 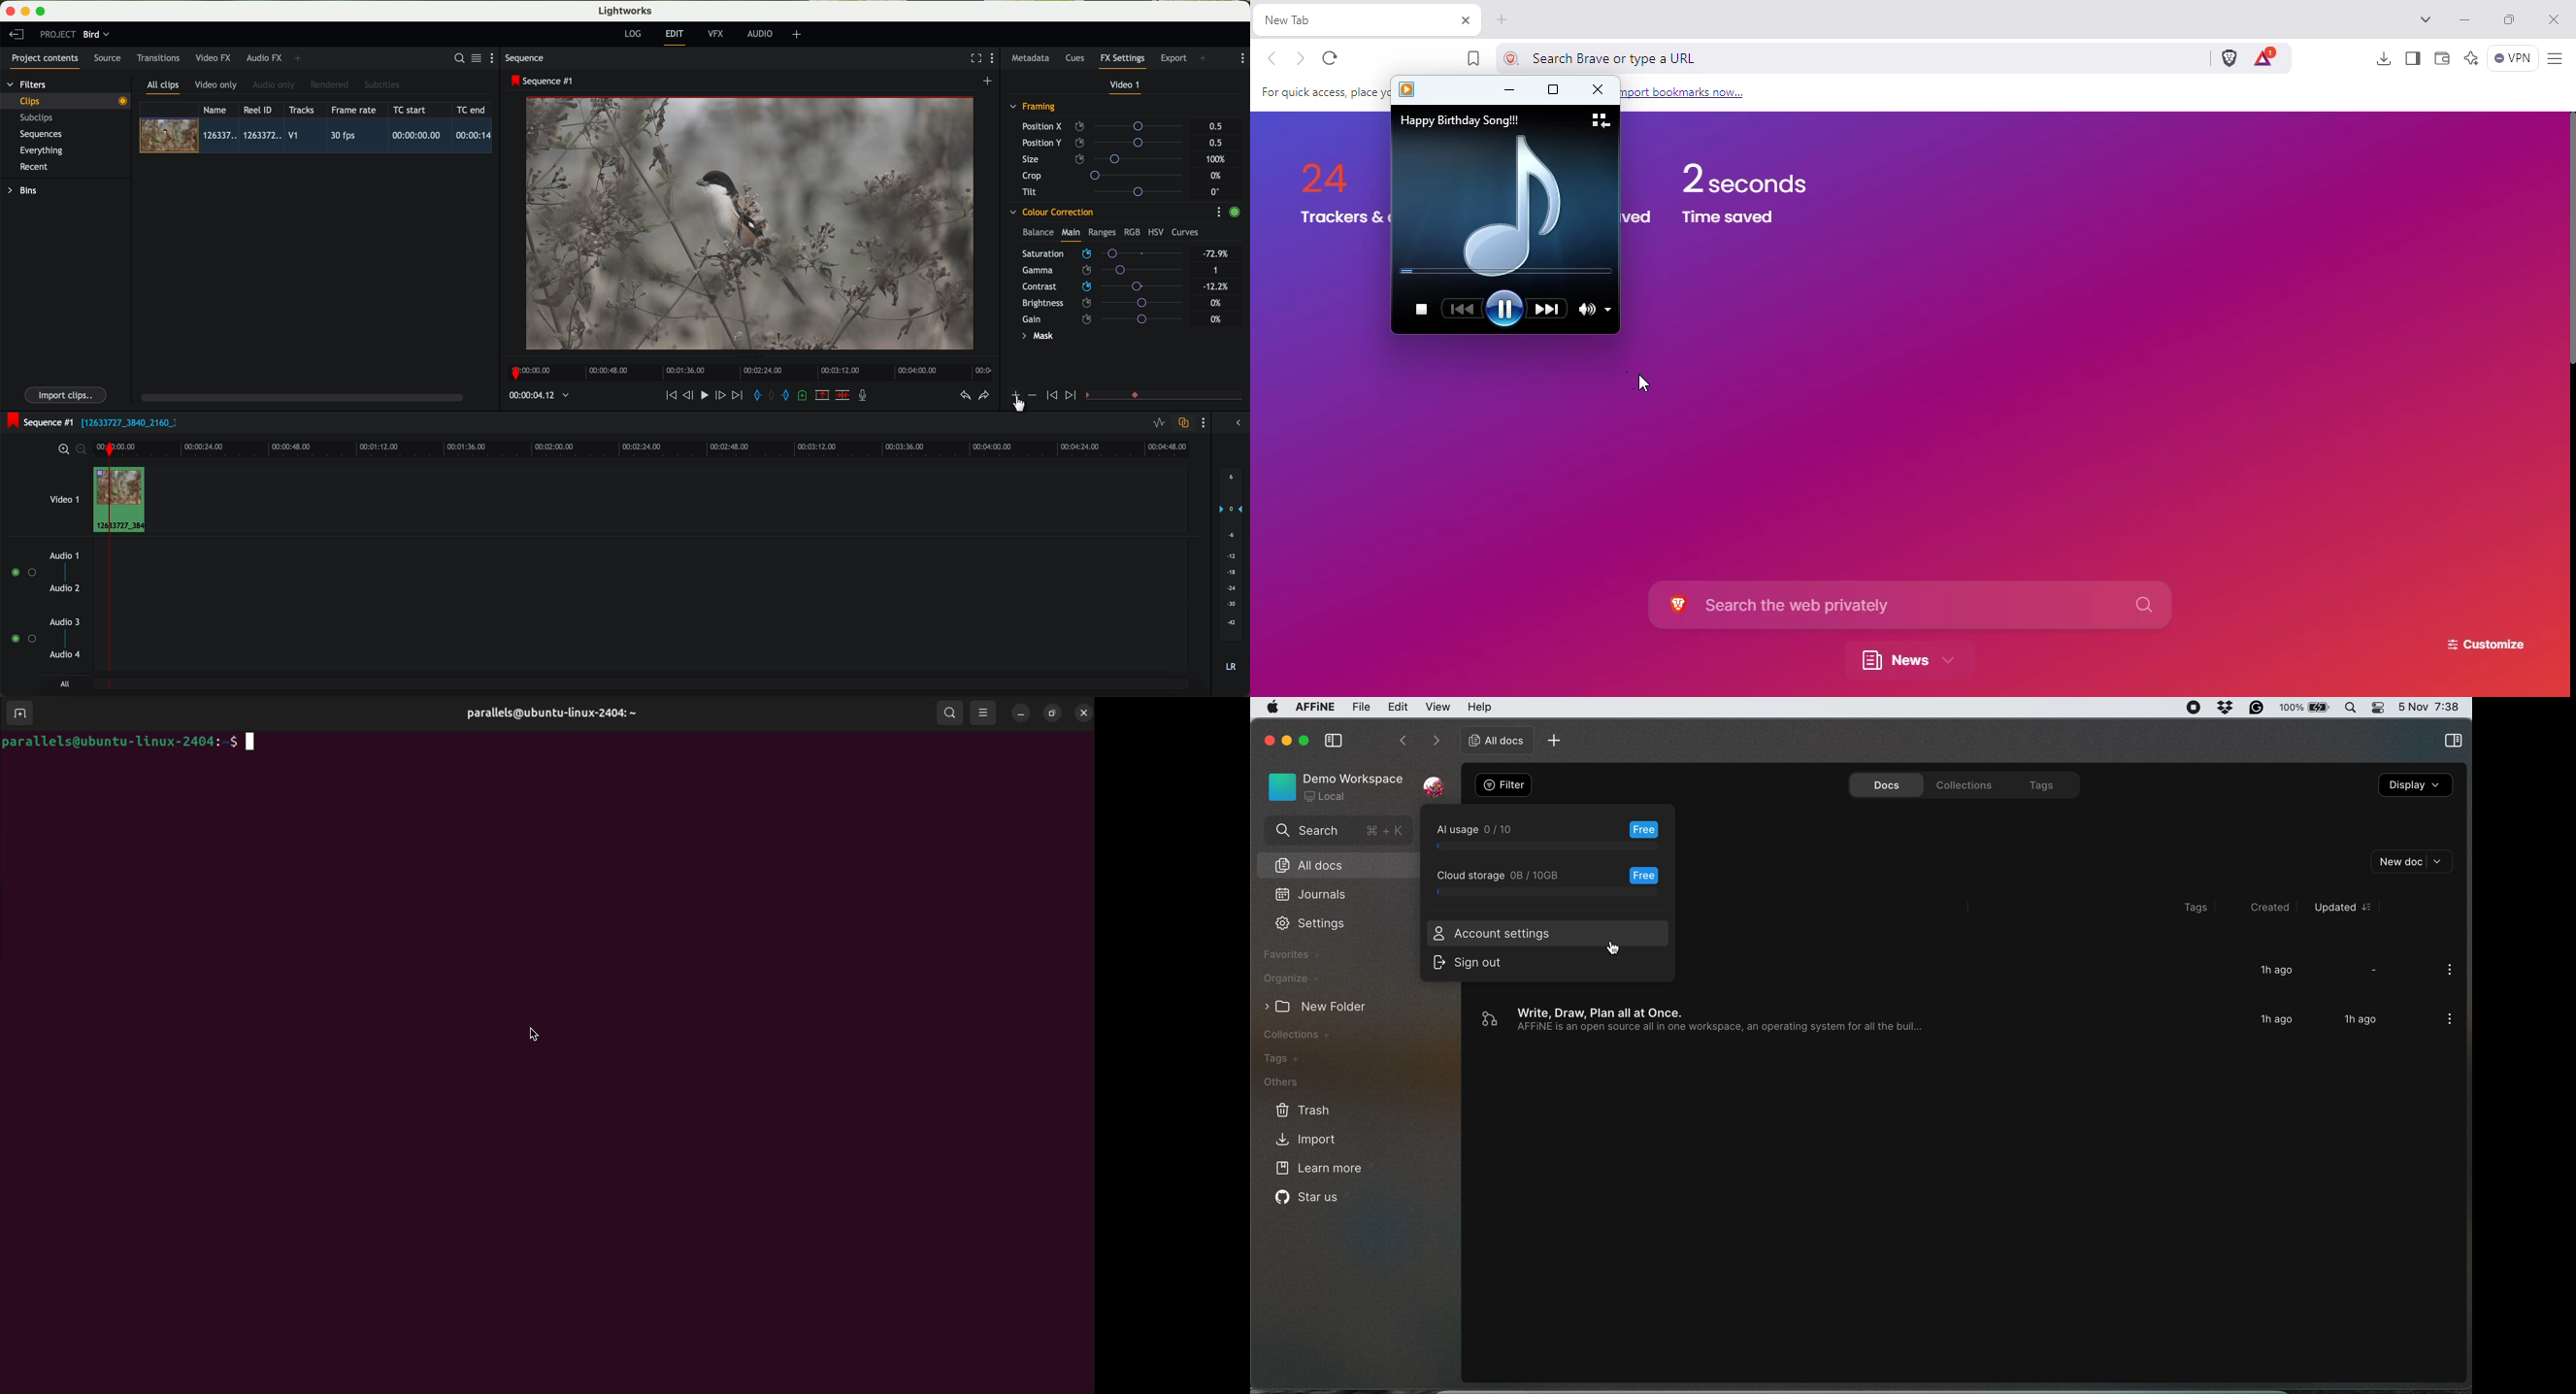 What do you see at coordinates (772, 395) in the screenshot?
I see `clear marks` at bounding box center [772, 395].